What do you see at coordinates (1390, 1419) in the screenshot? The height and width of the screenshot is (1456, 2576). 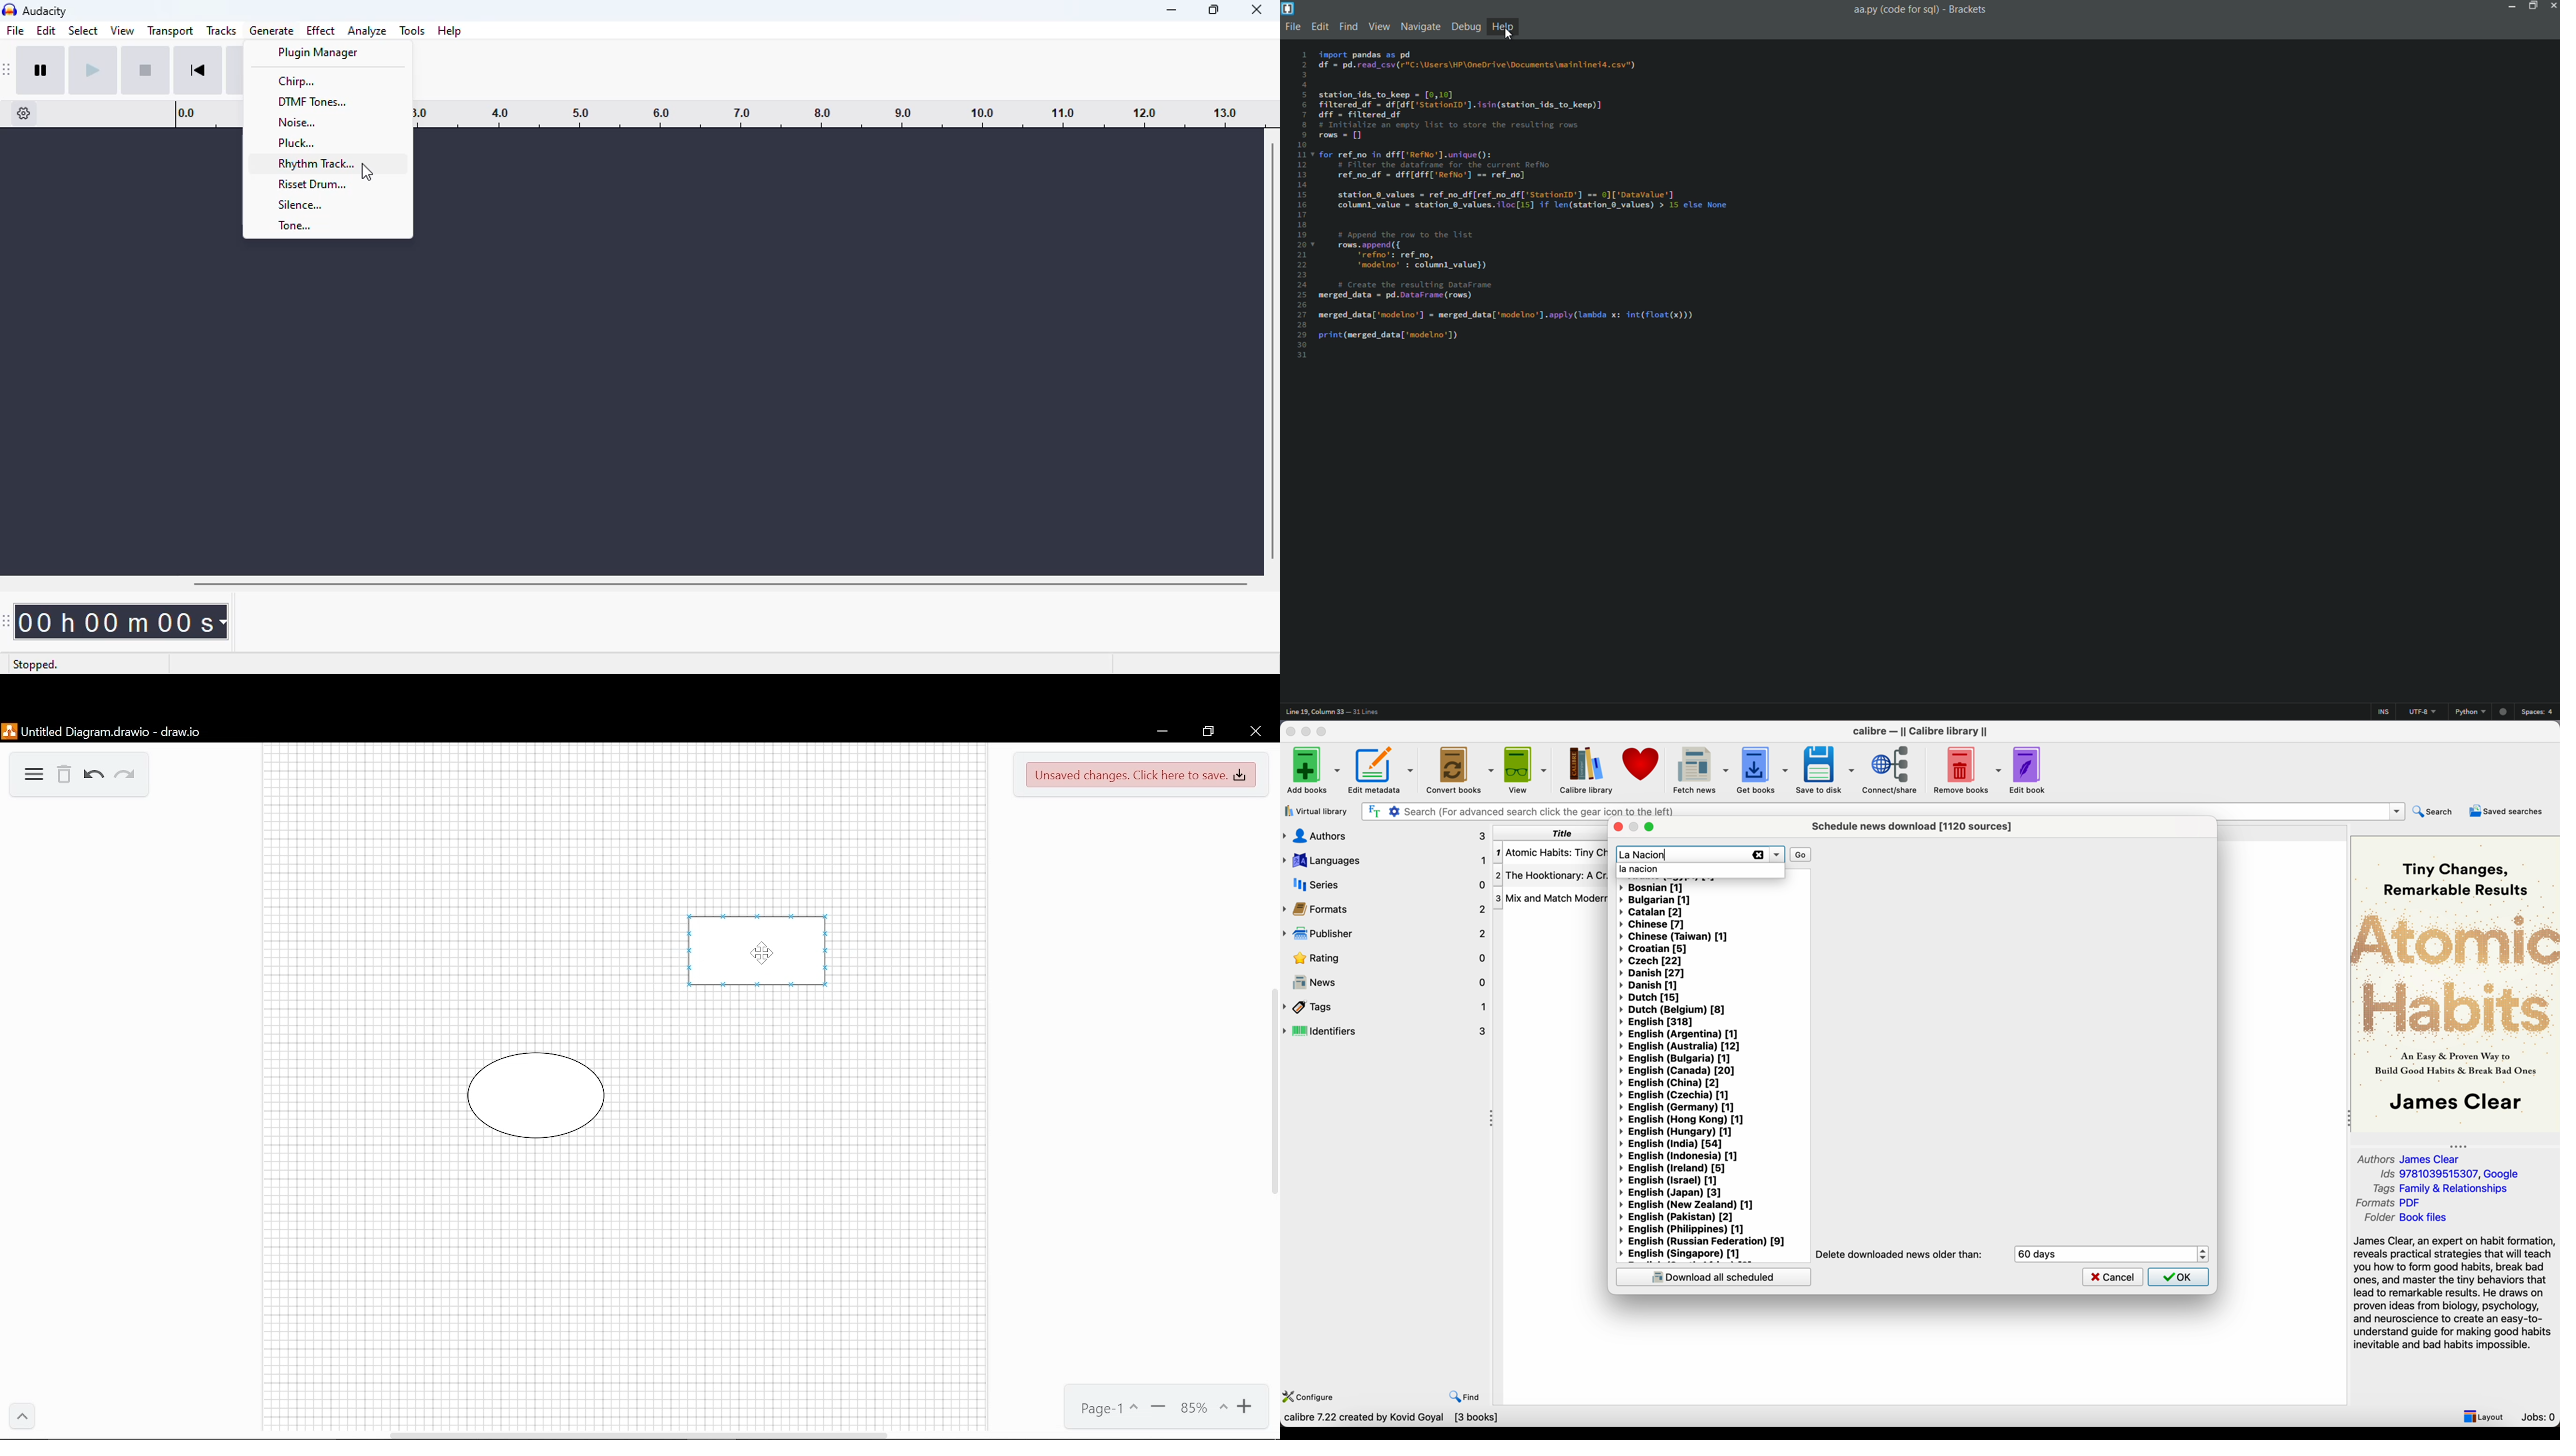 I see `clibre 7.22 created by kovid Goyal [3 books]` at bounding box center [1390, 1419].